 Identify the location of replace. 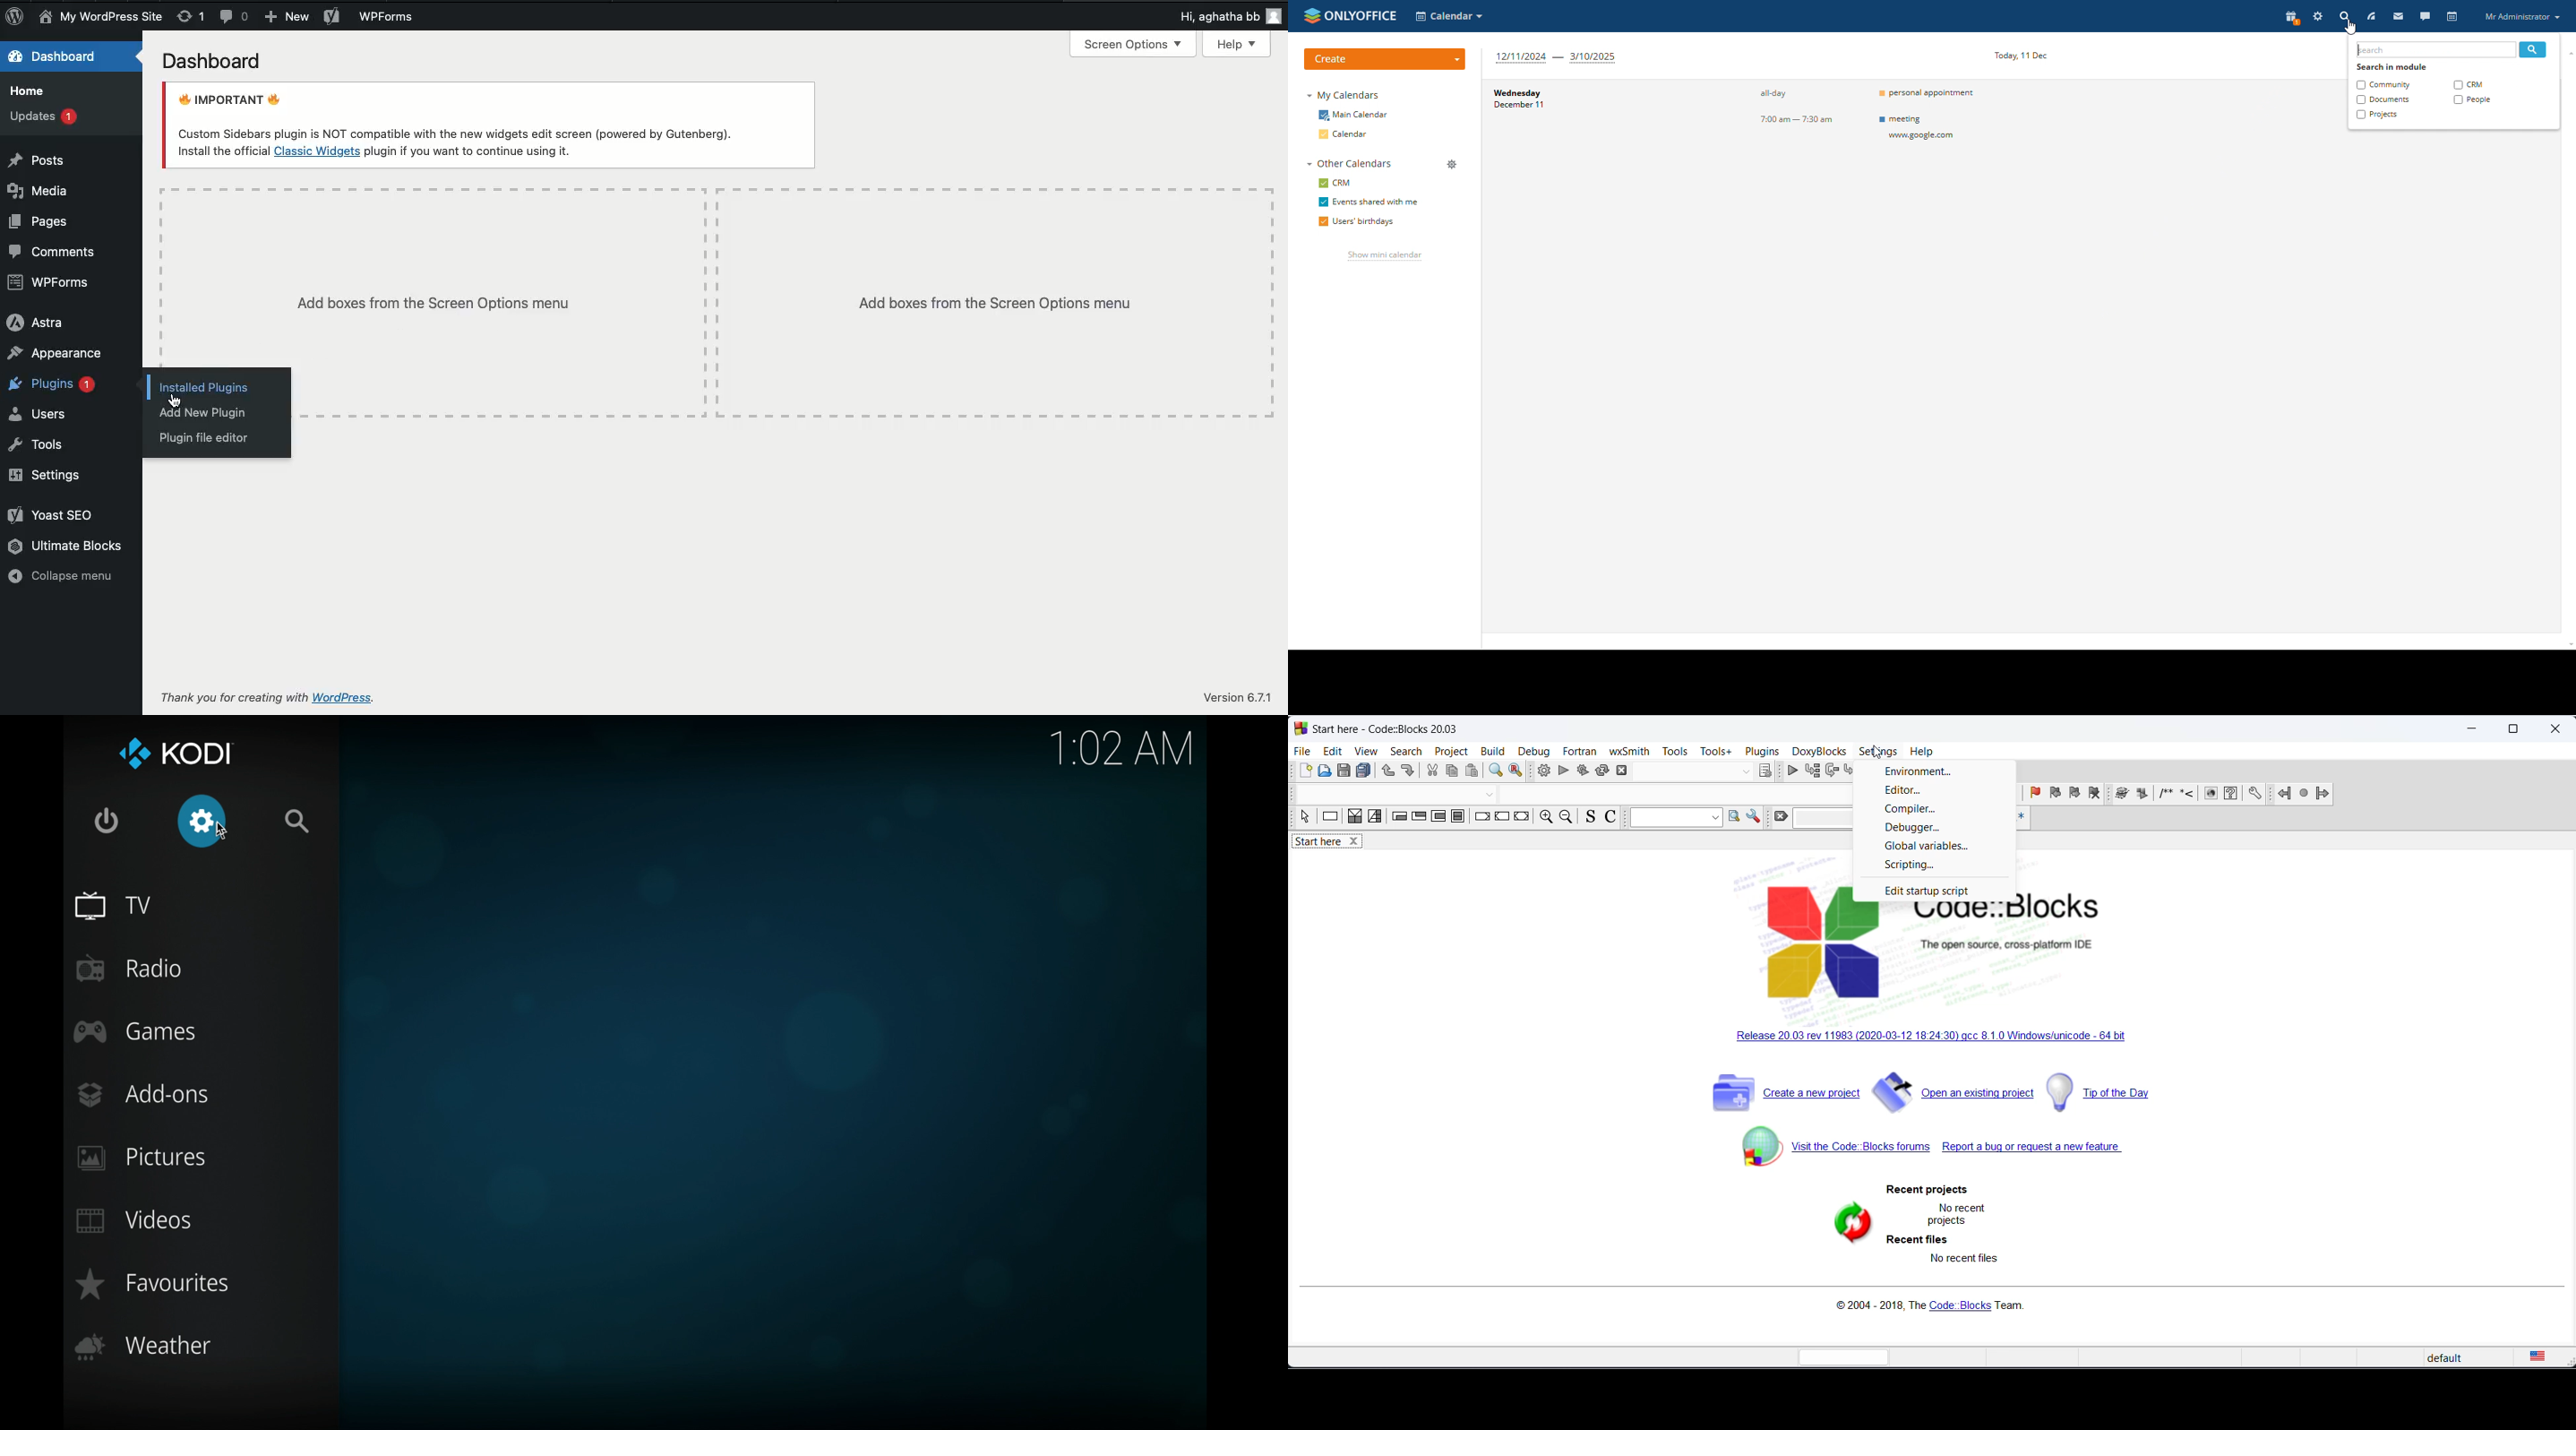
(1516, 771).